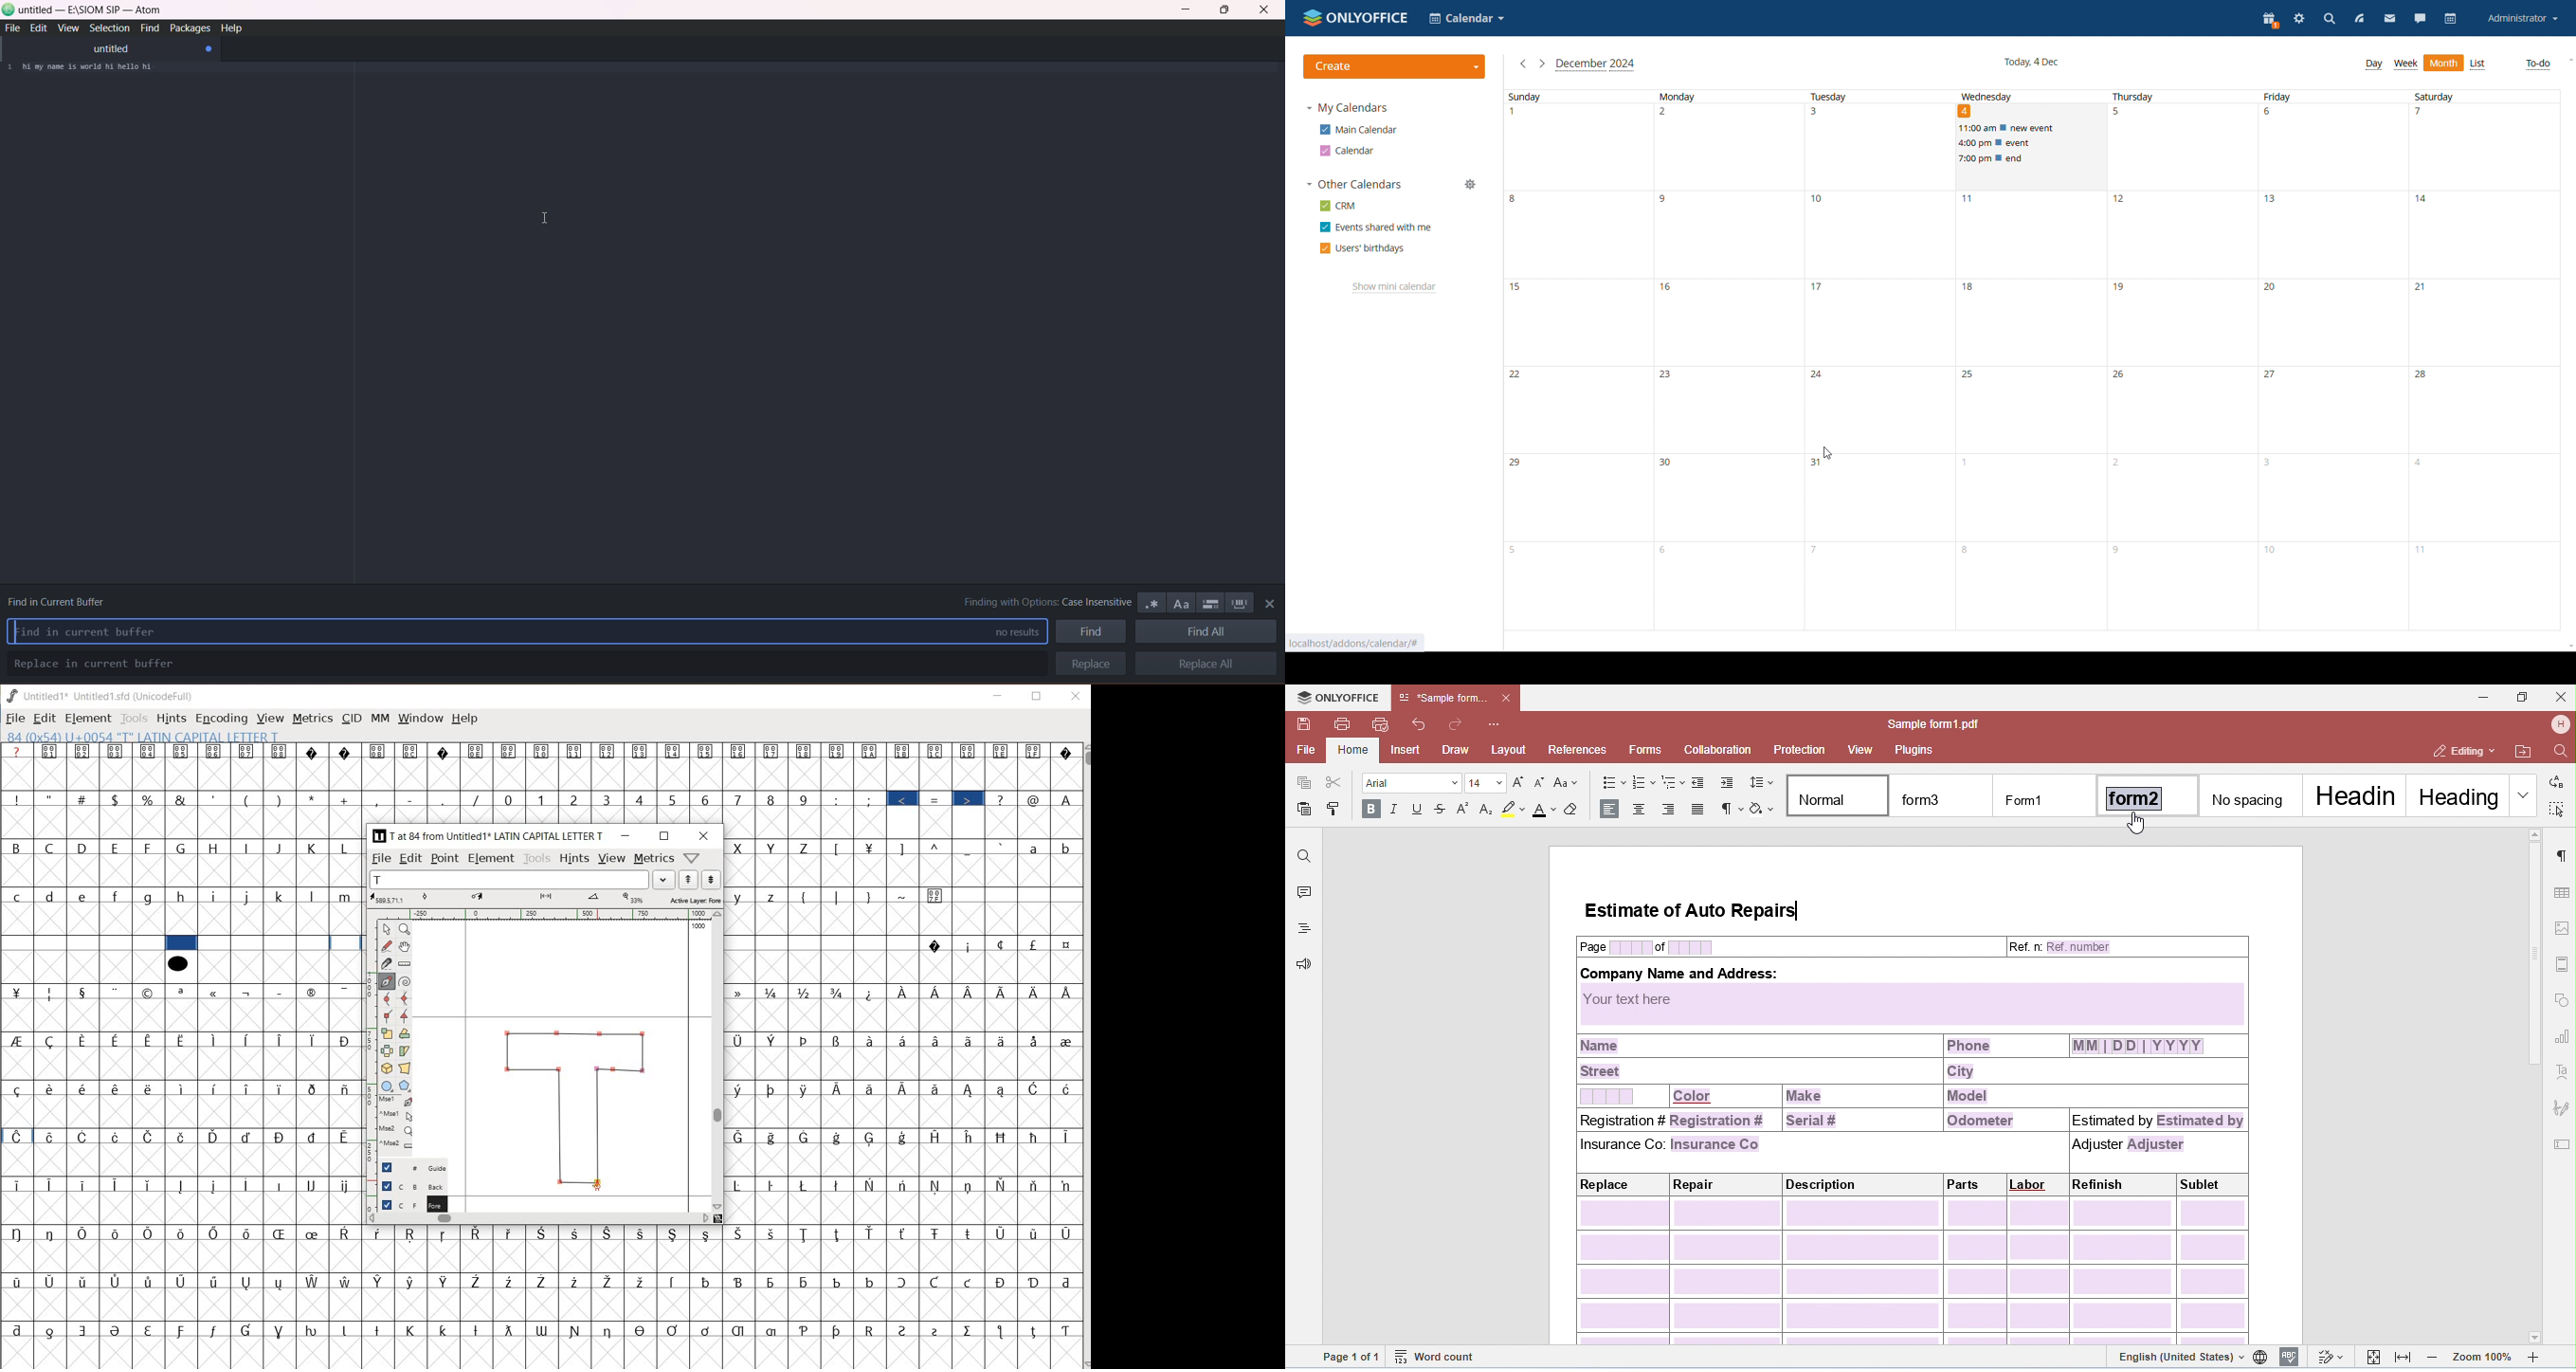 This screenshot has height=1372, width=2576. I want to click on /, so click(477, 800).